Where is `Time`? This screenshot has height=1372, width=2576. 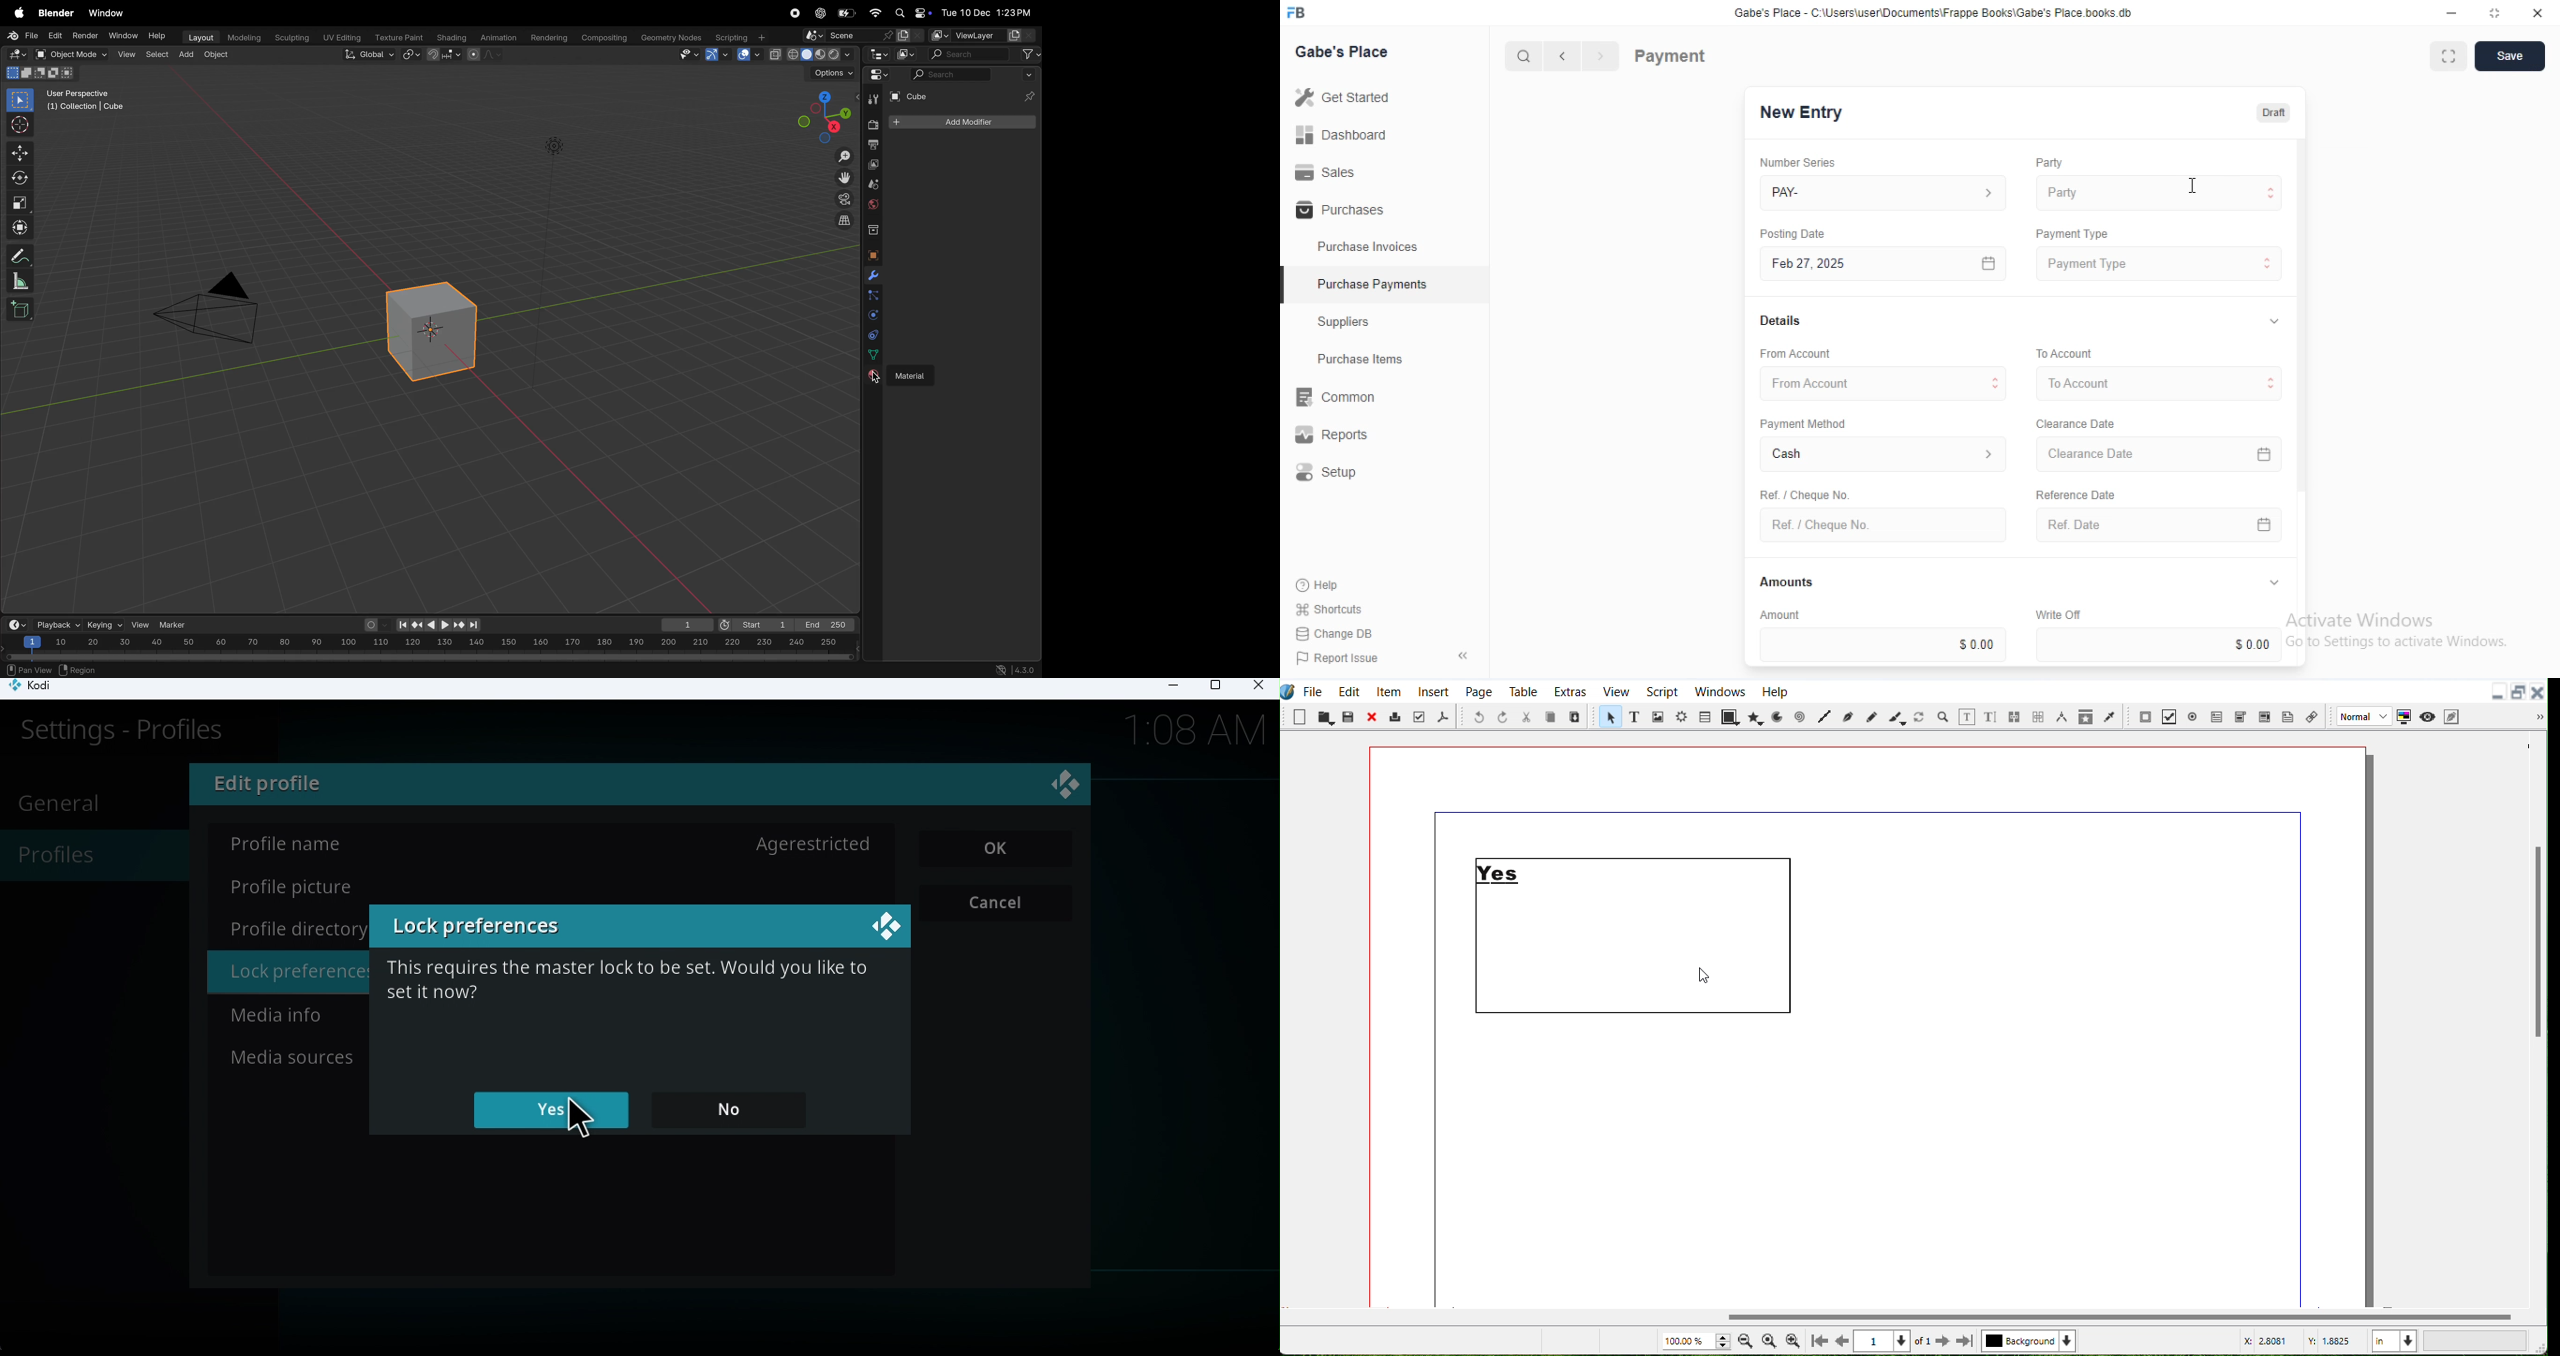
Time is located at coordinates (1197, 728).